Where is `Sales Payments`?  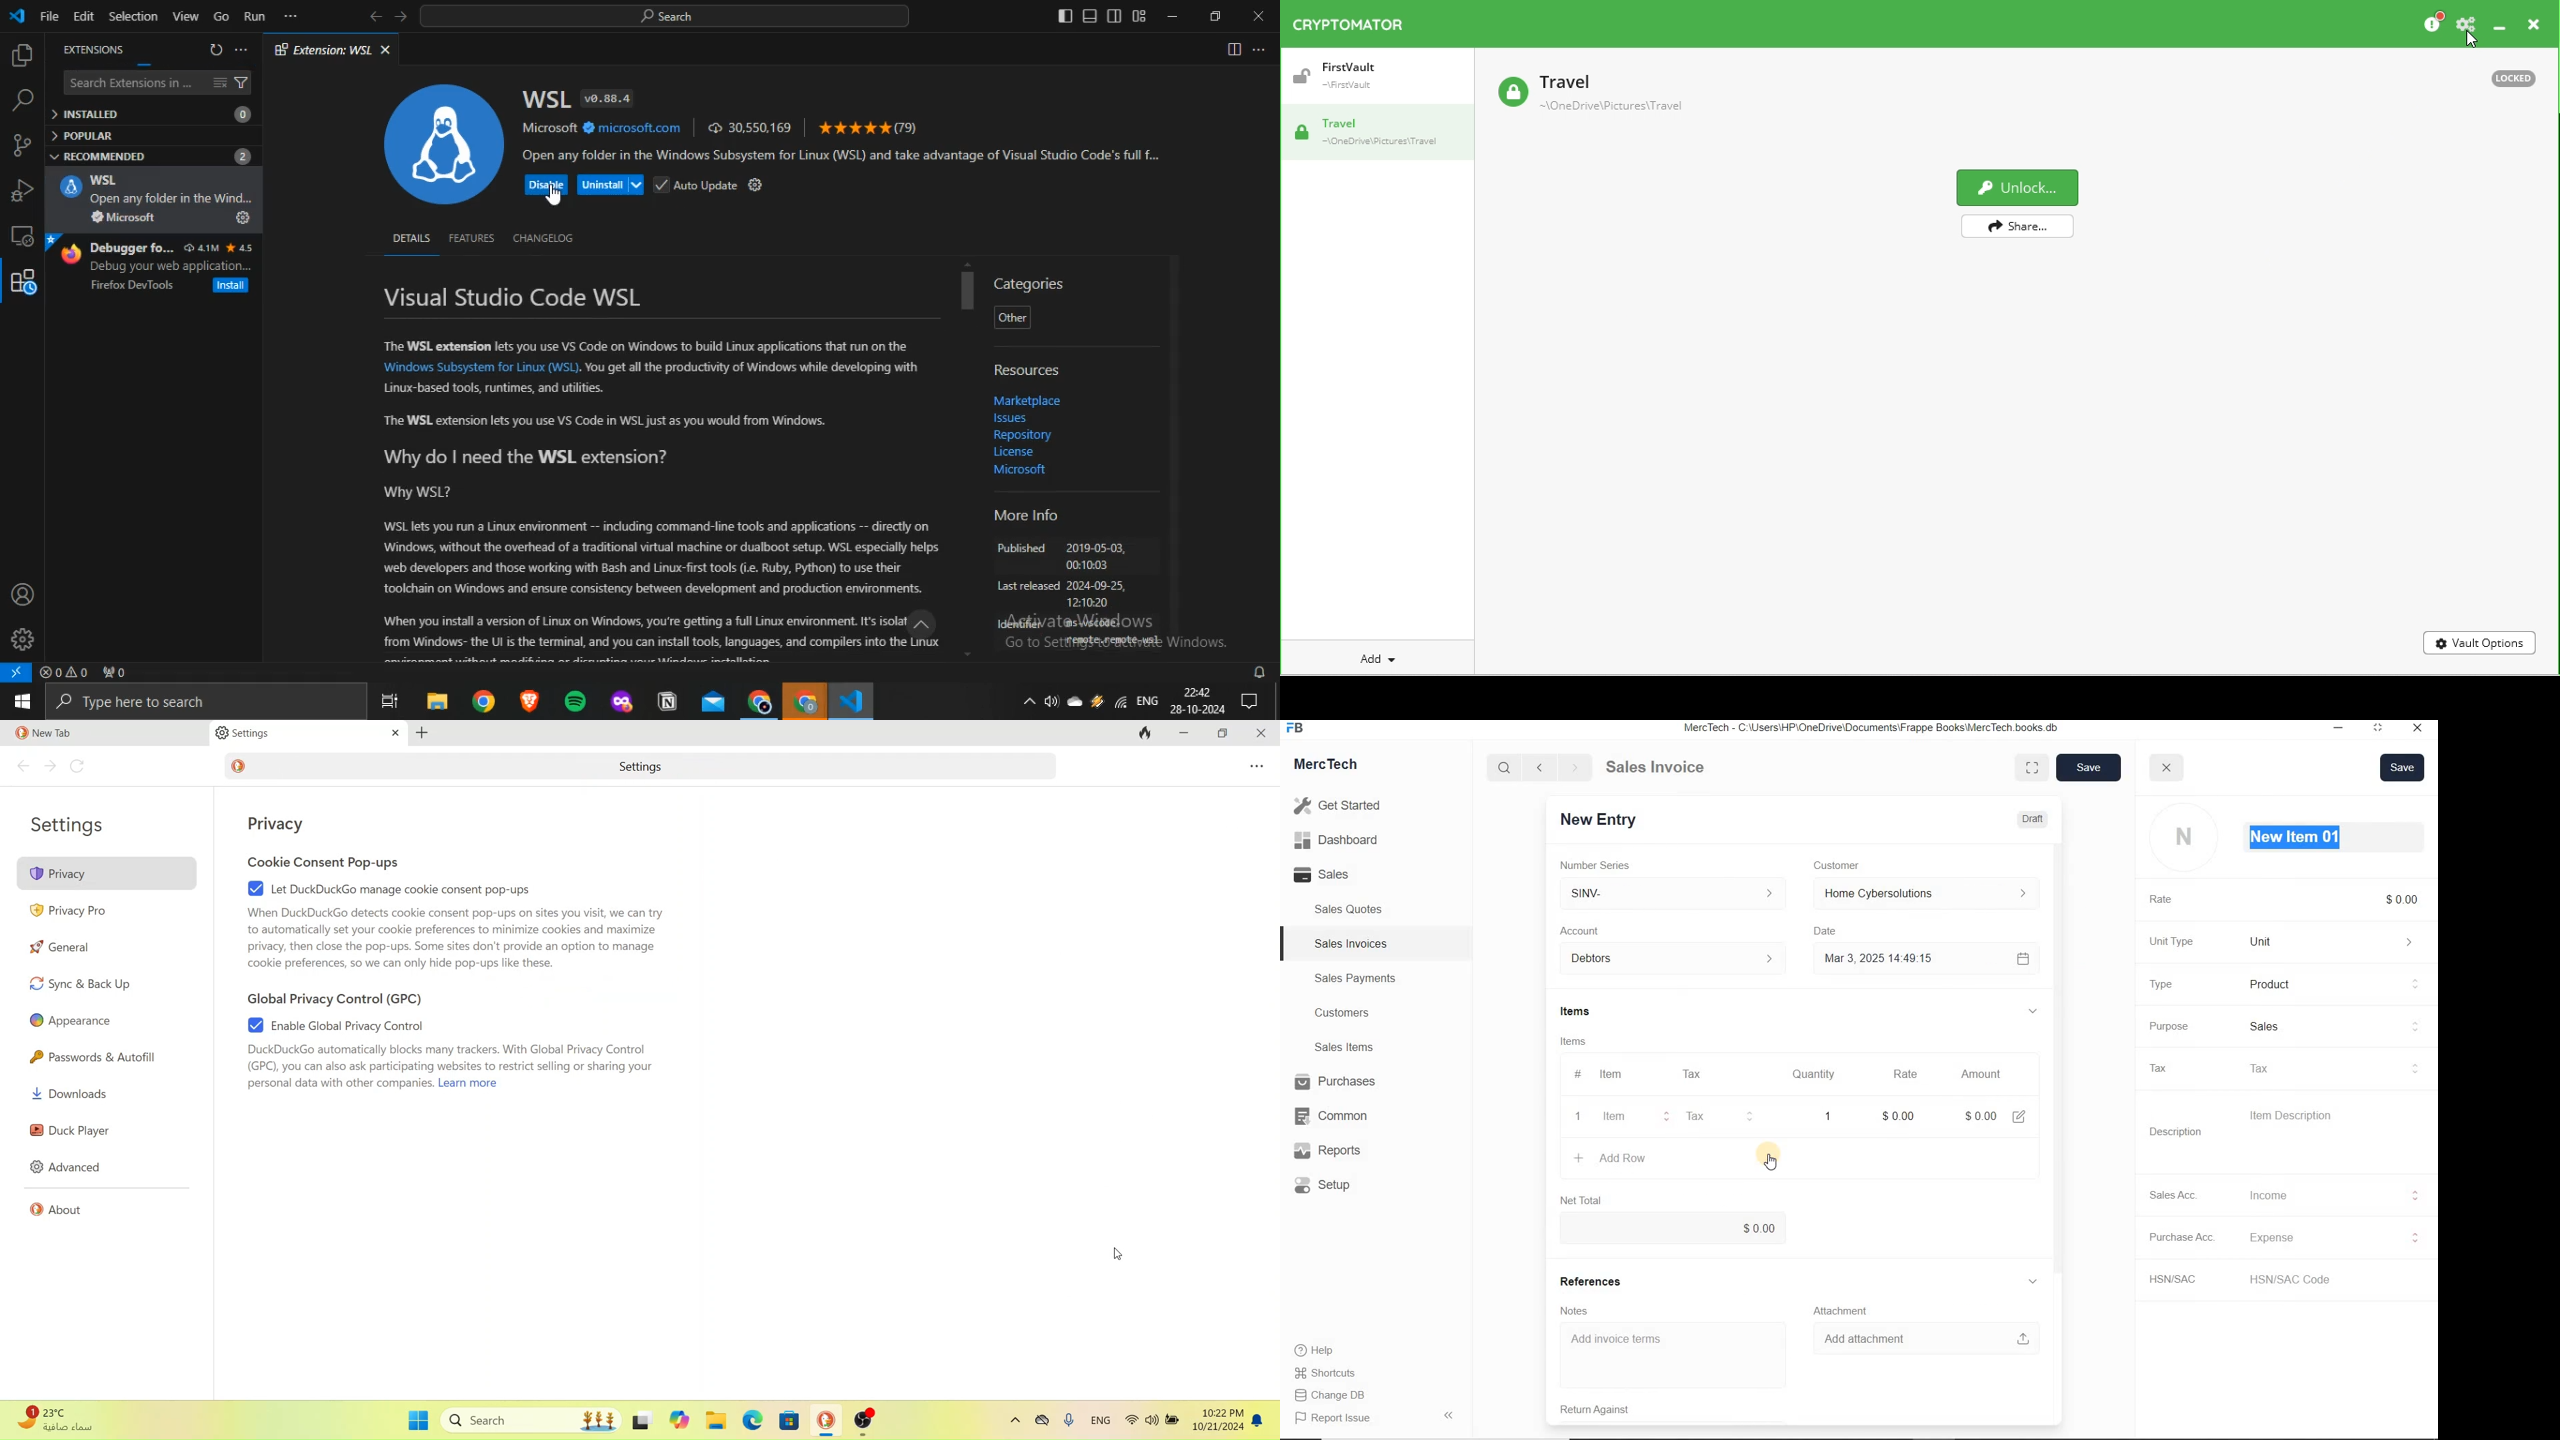
Sales Payments is located at coordinates (1353, 979).